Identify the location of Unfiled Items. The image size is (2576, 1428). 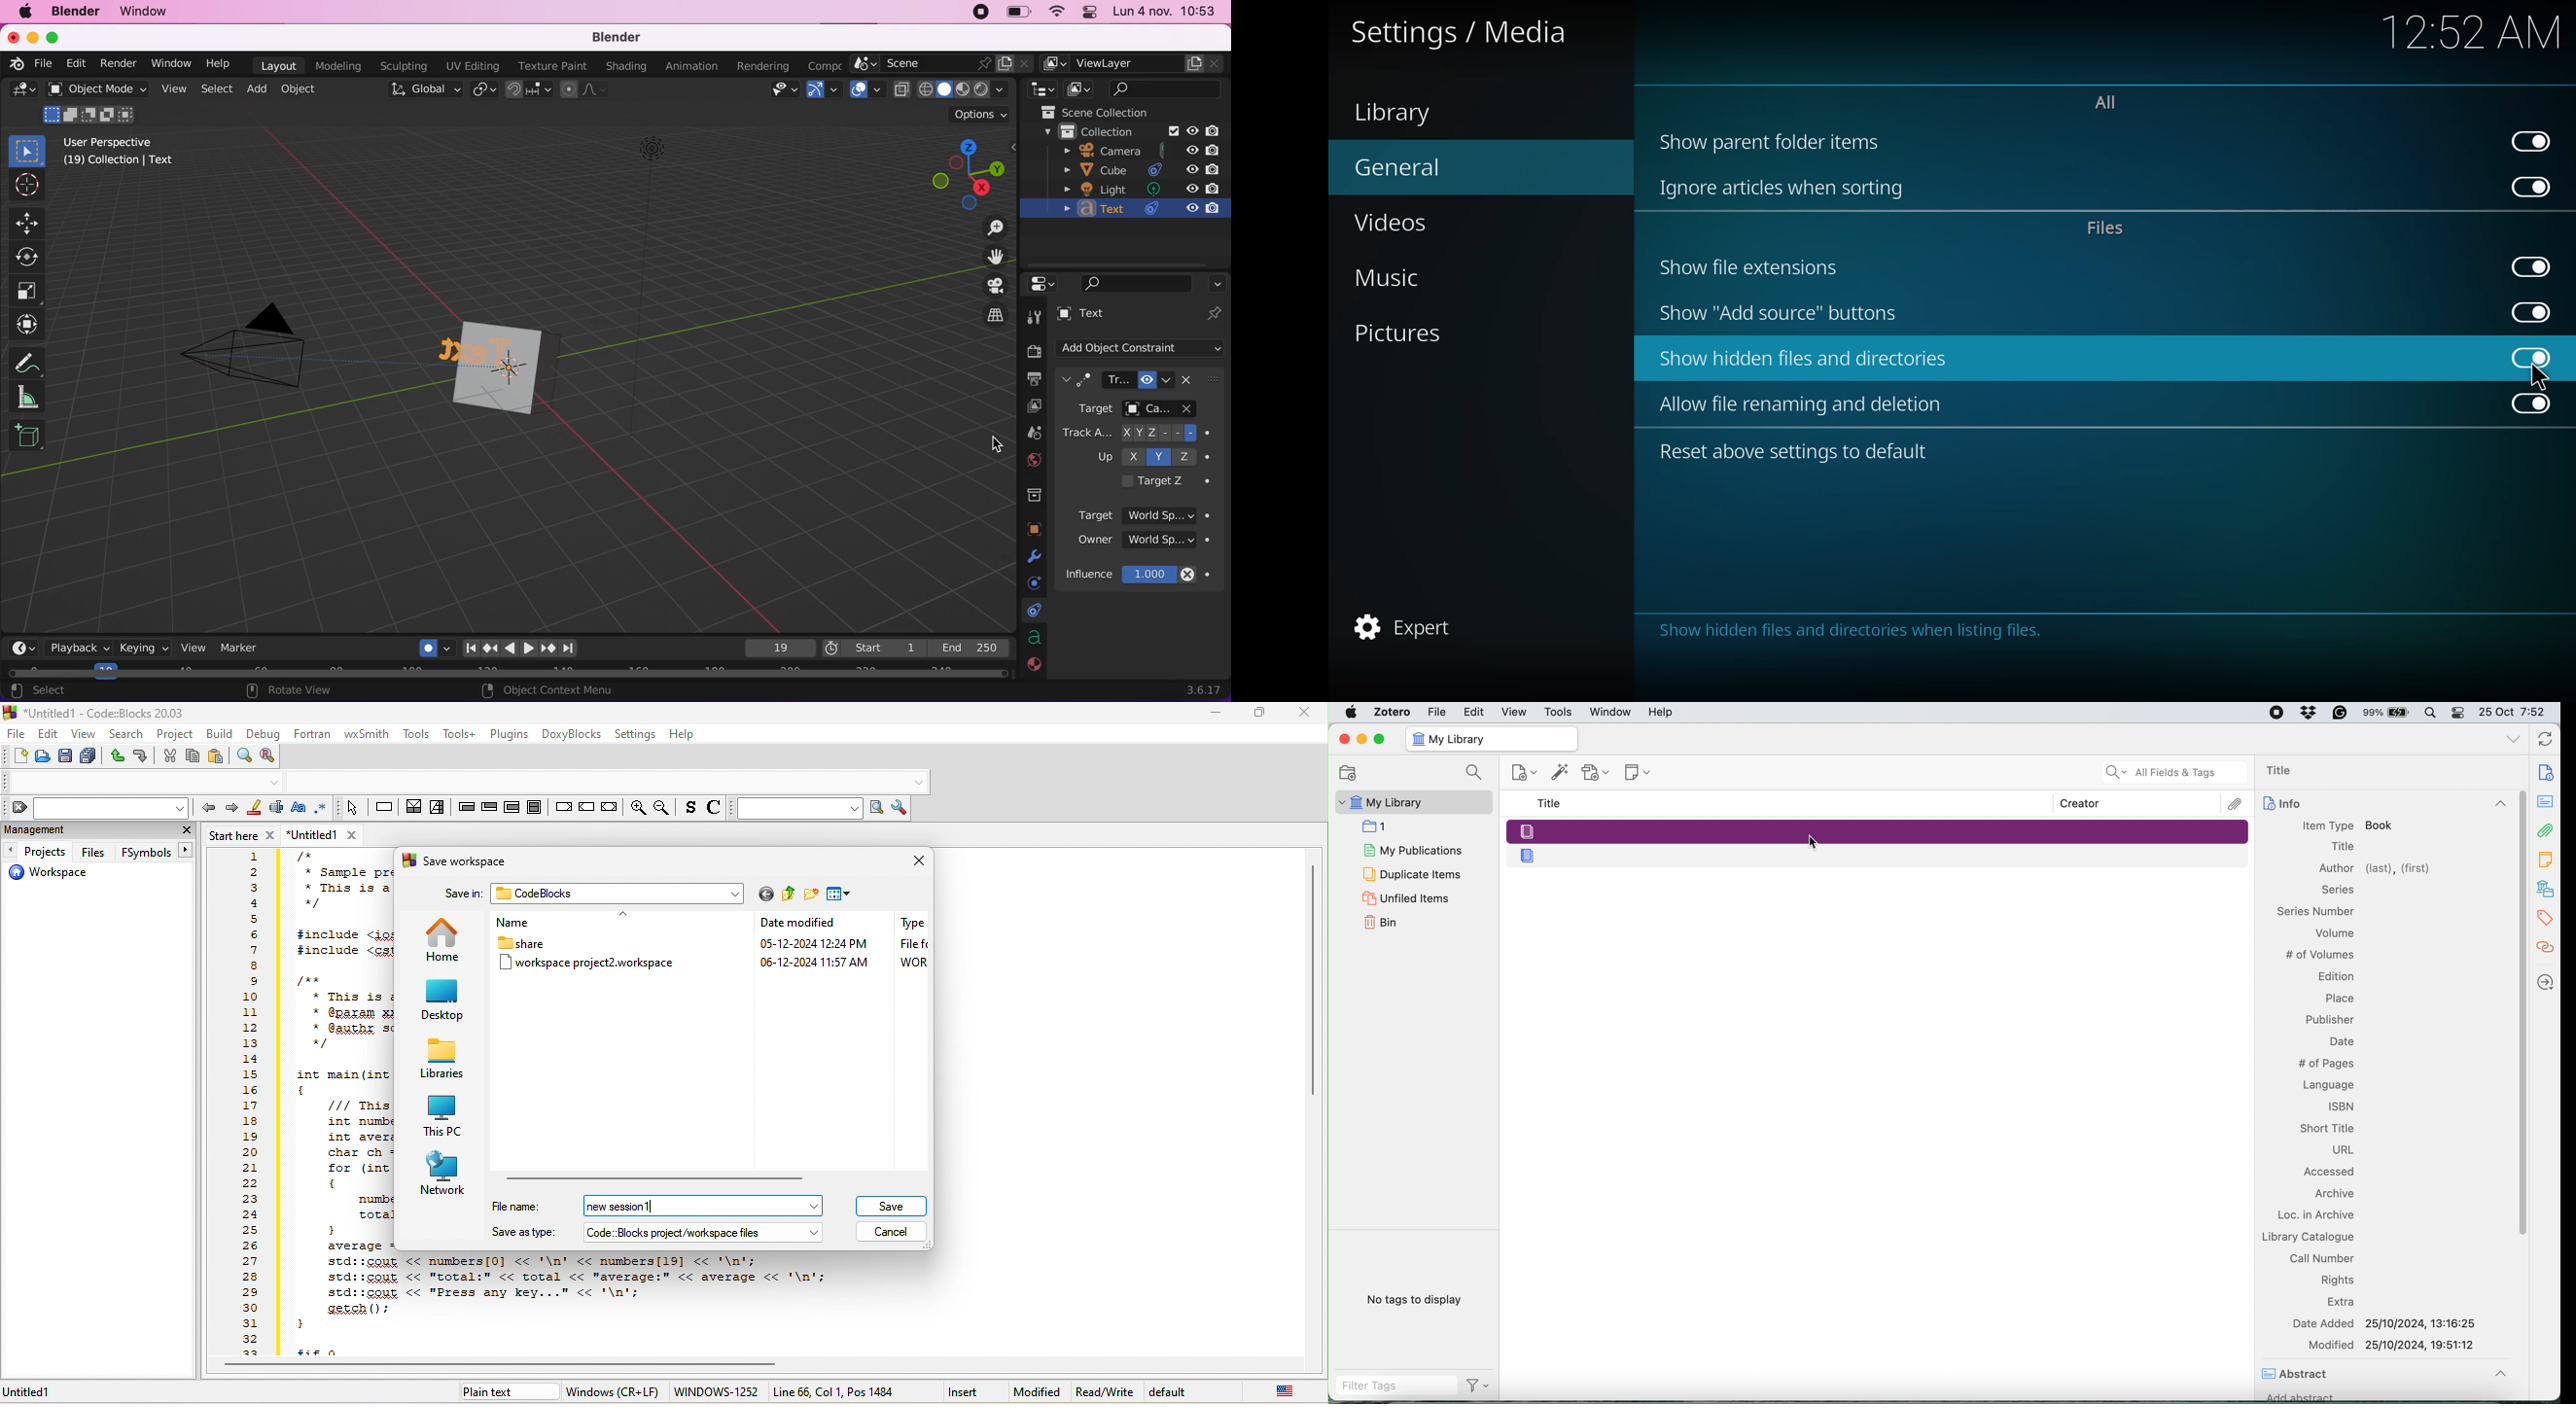
(1408, 898).